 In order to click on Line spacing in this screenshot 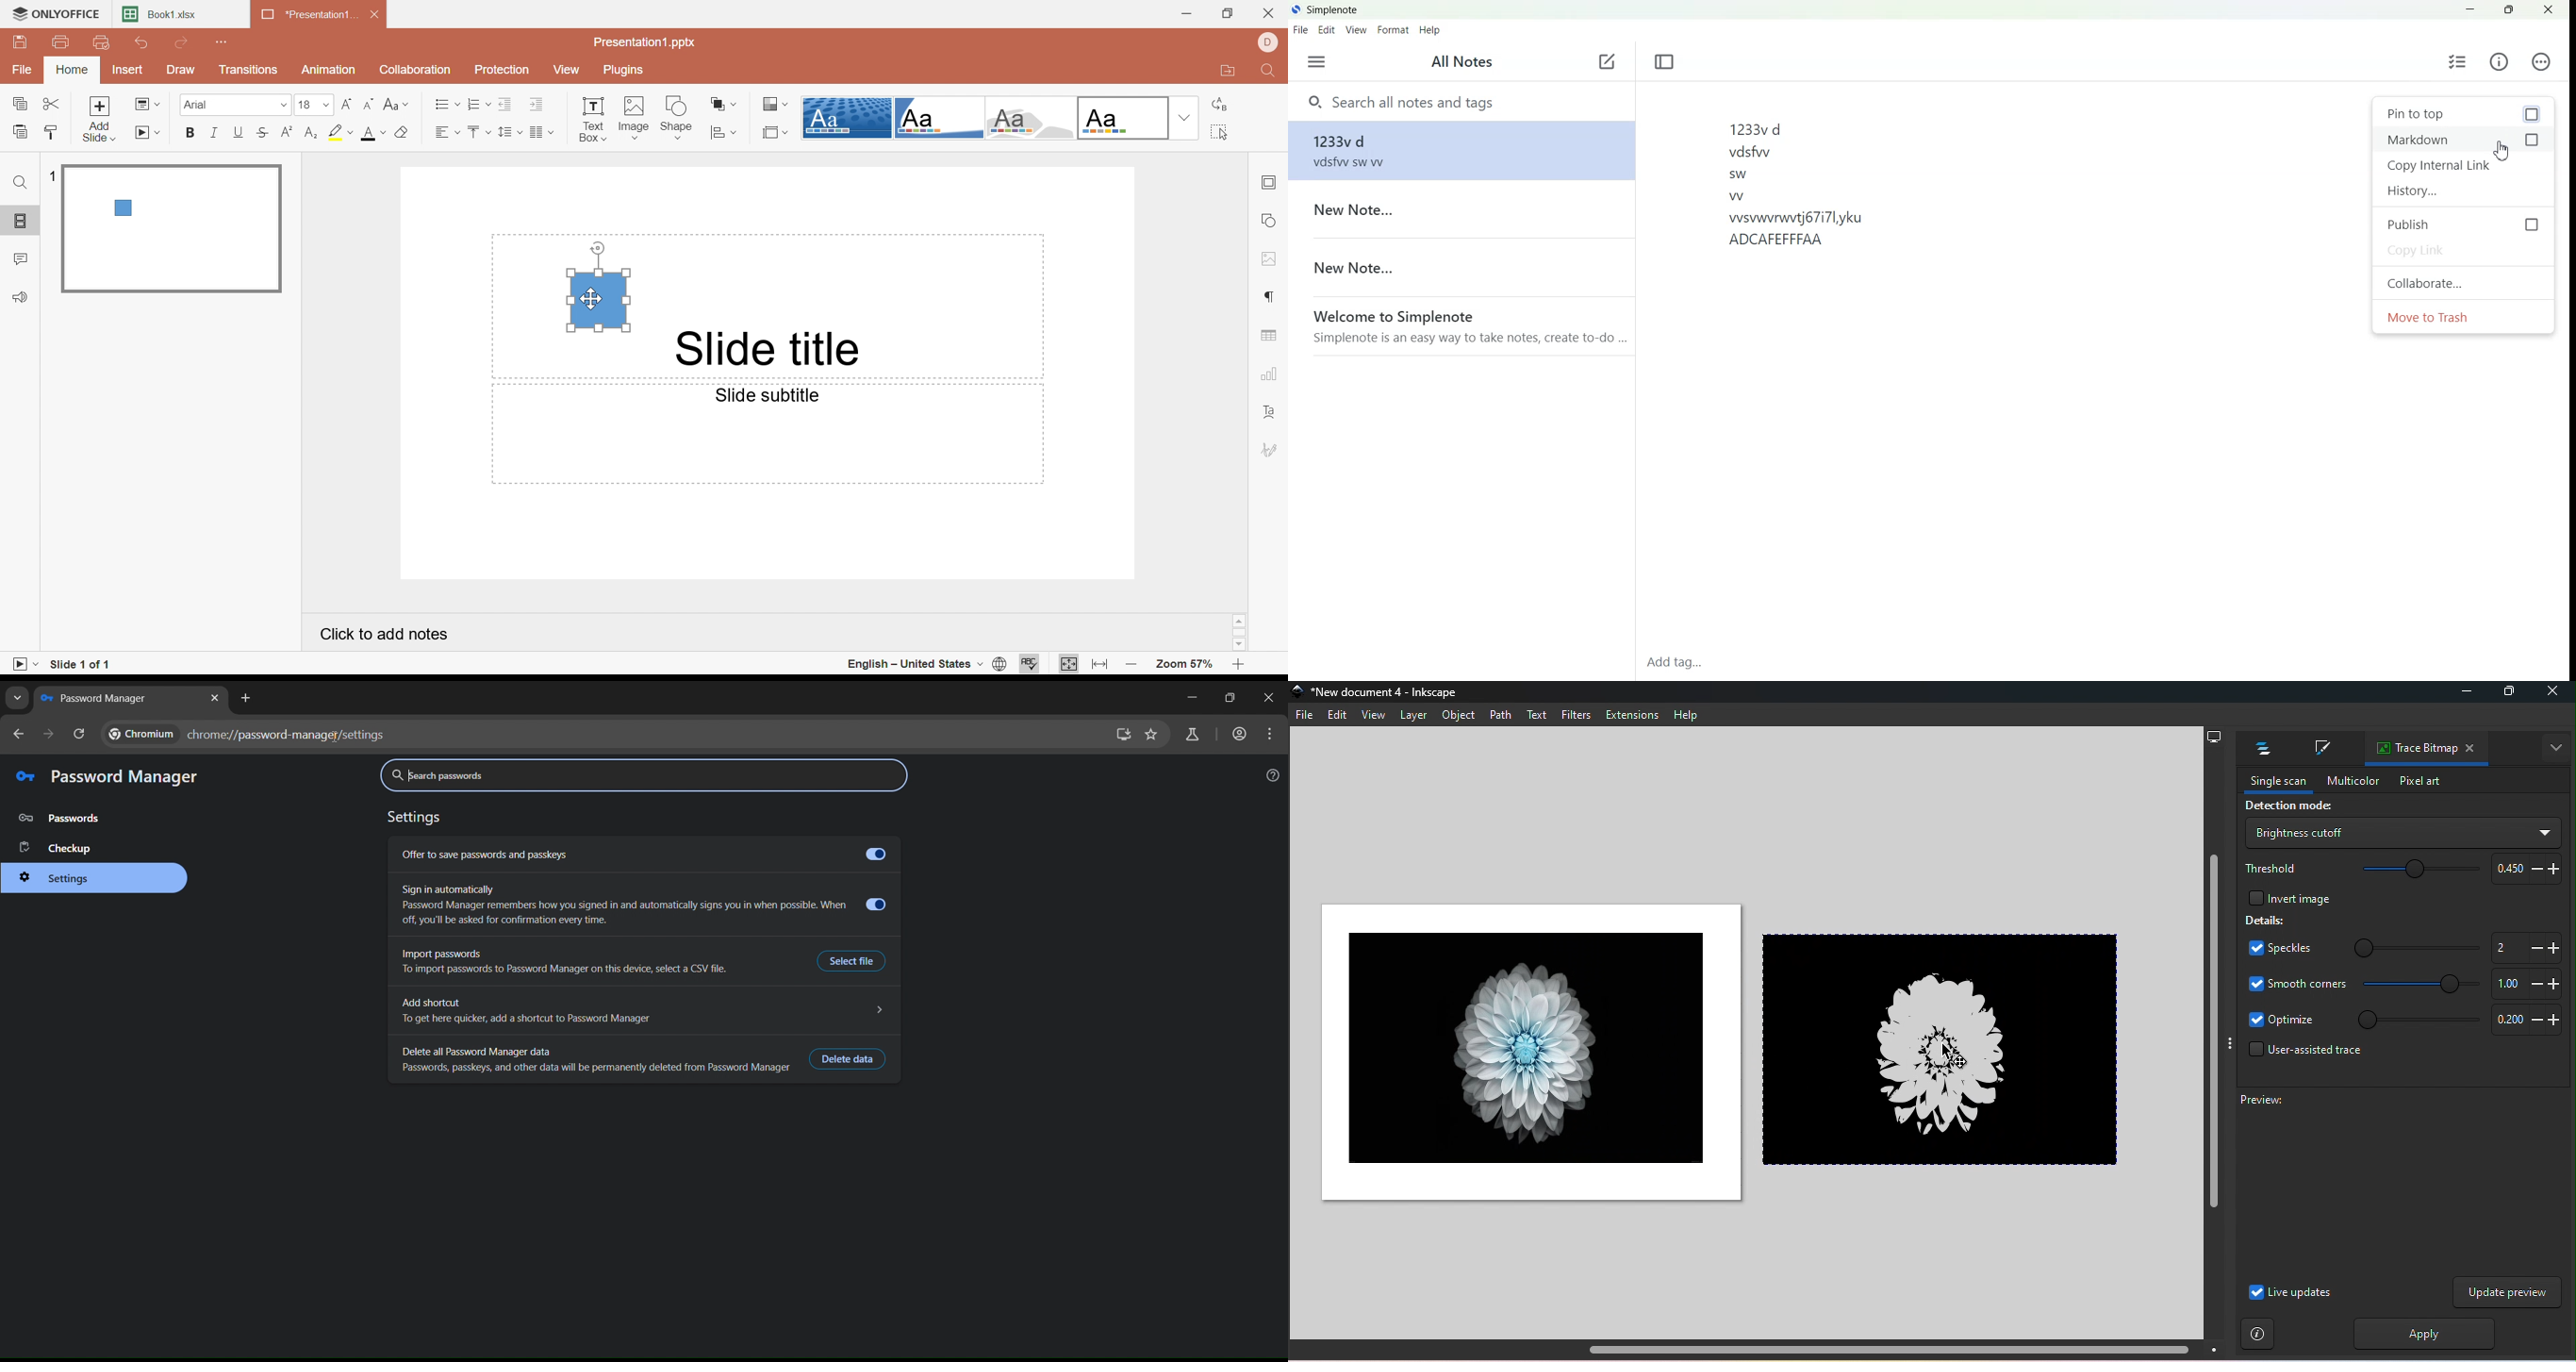, I will do `click(508, 129)`.